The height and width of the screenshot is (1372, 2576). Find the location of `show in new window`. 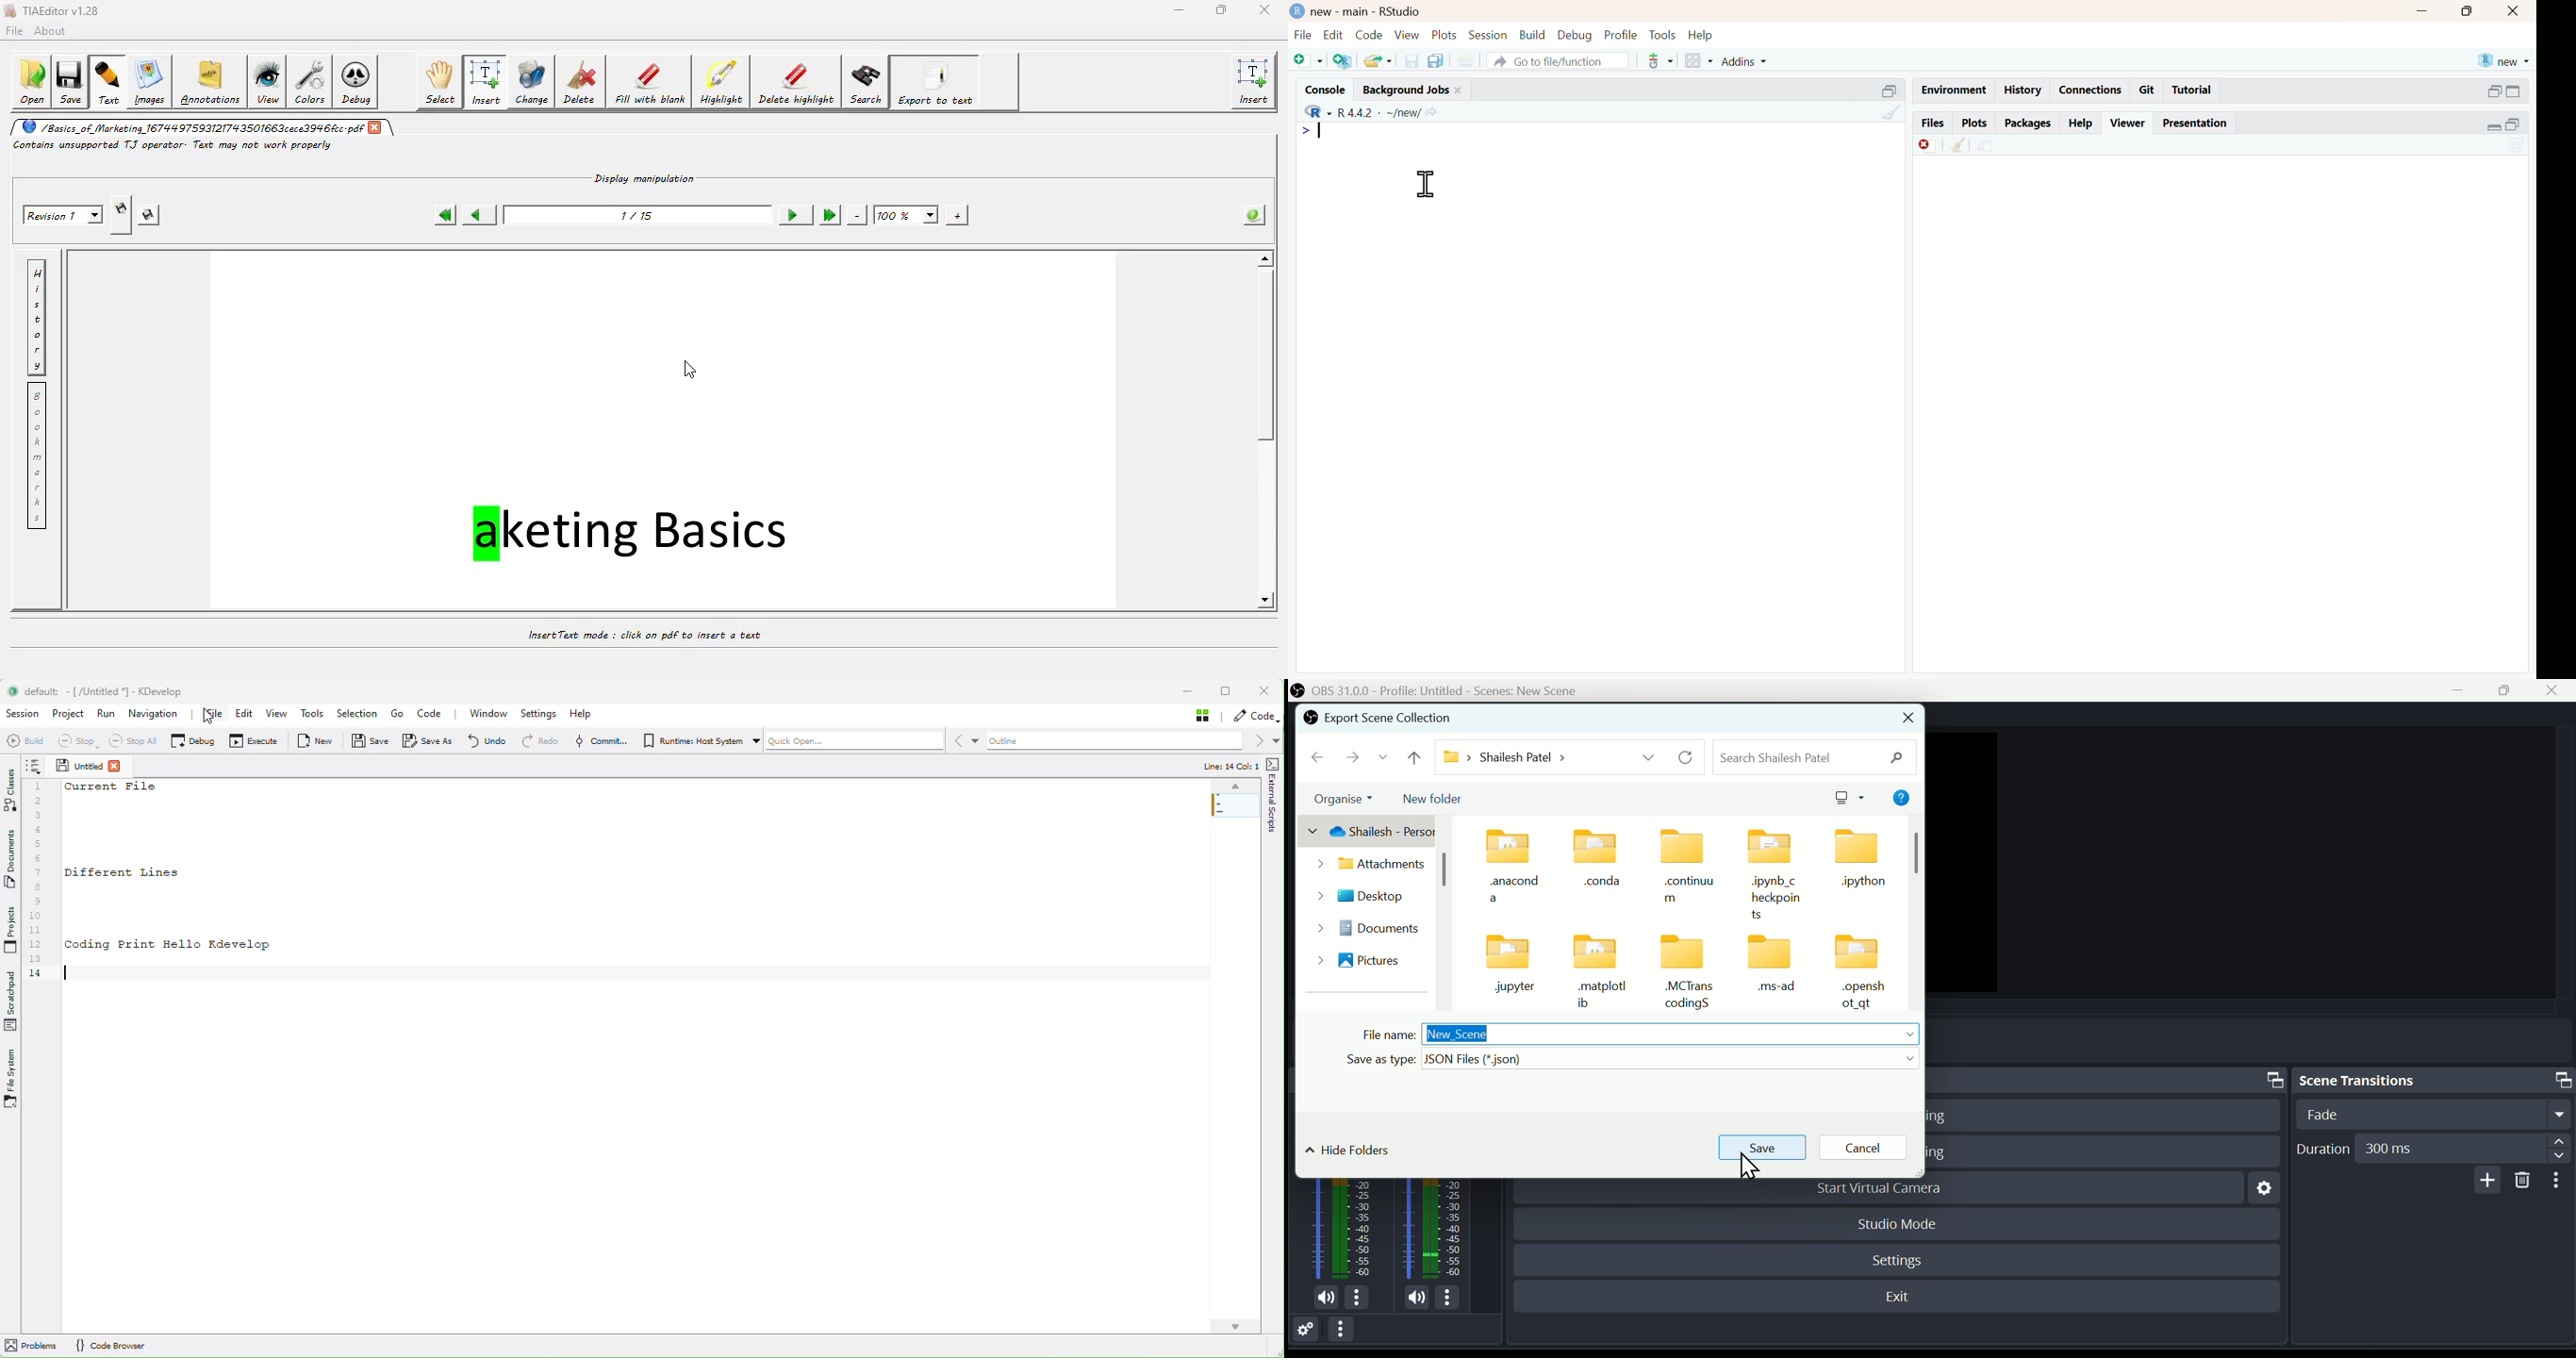

show in new window is located at coordinates (1997, 146).